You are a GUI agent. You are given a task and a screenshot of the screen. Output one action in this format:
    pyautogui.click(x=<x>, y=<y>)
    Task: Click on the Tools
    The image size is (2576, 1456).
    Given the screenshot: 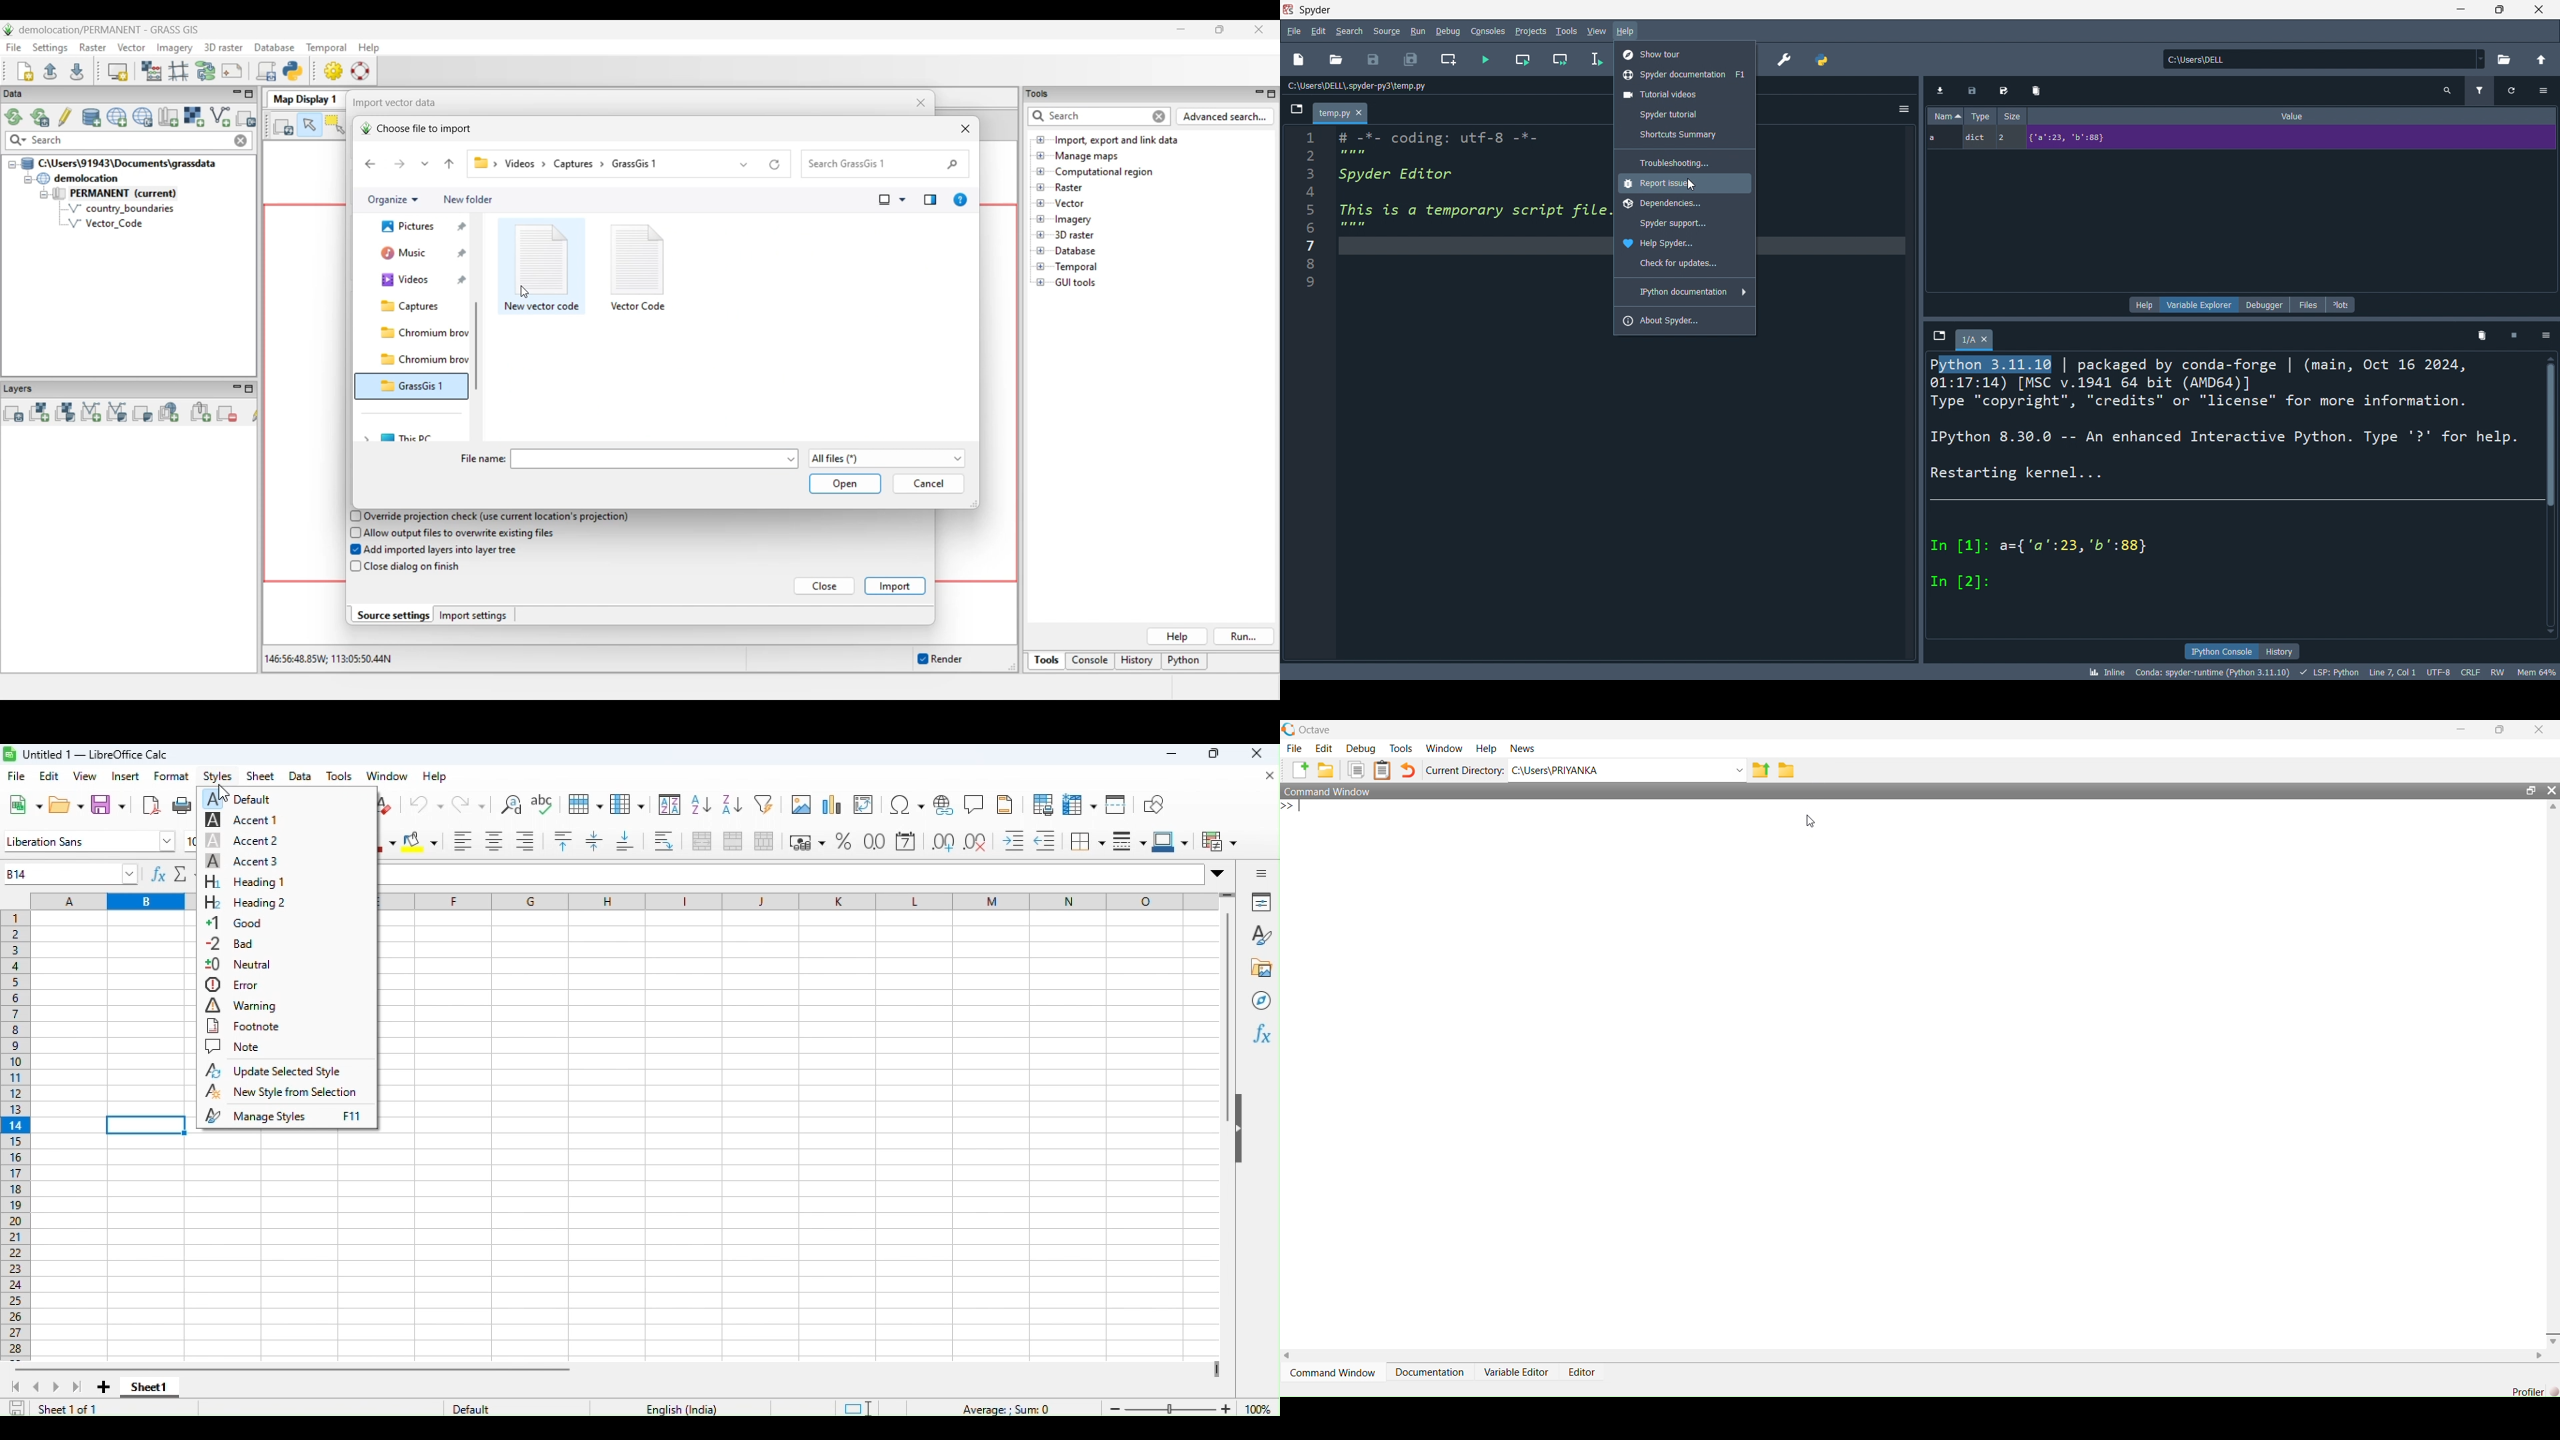 What is the action you would take?
    pyautogui.click(x=1401, y=749)
    